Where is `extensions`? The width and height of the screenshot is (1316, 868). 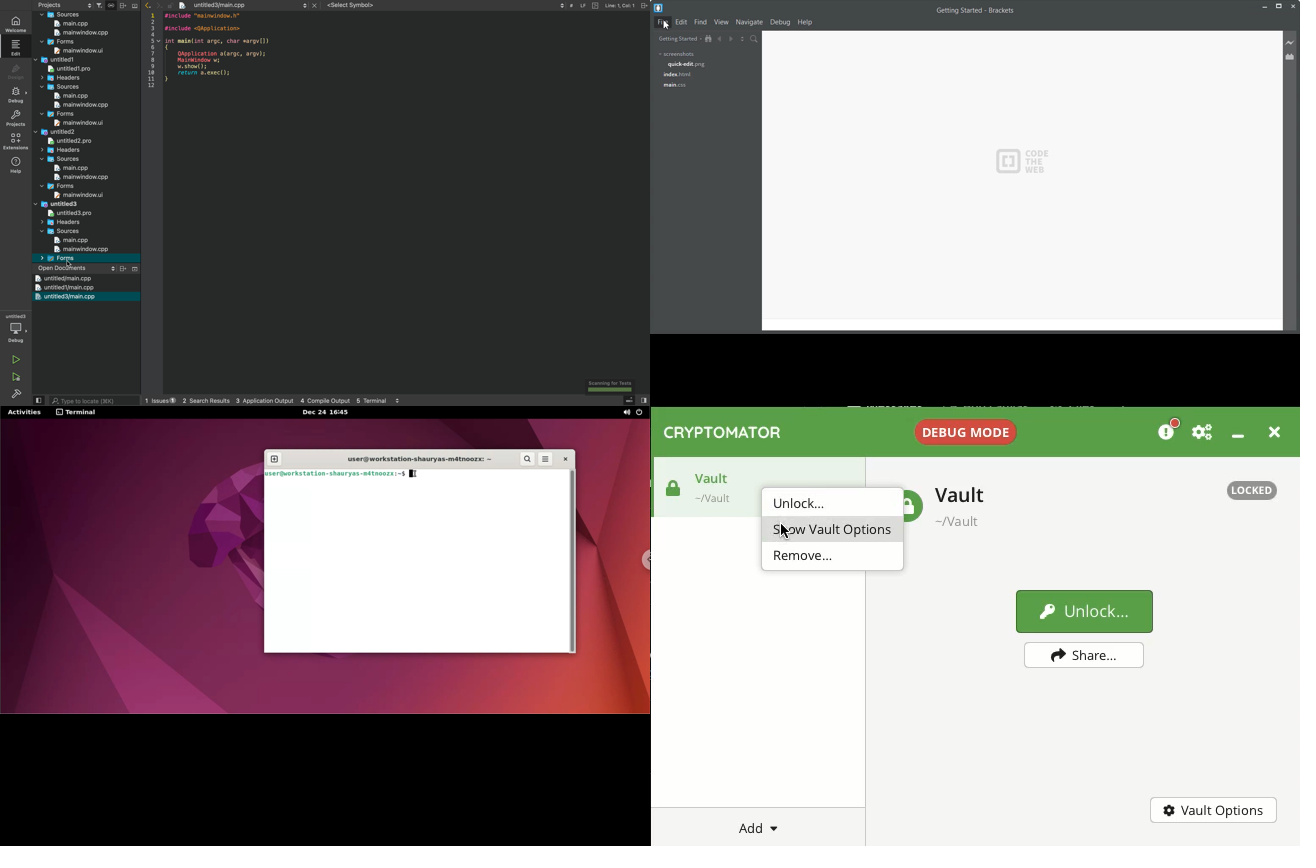
extensions is located at coordinates (14, 142).